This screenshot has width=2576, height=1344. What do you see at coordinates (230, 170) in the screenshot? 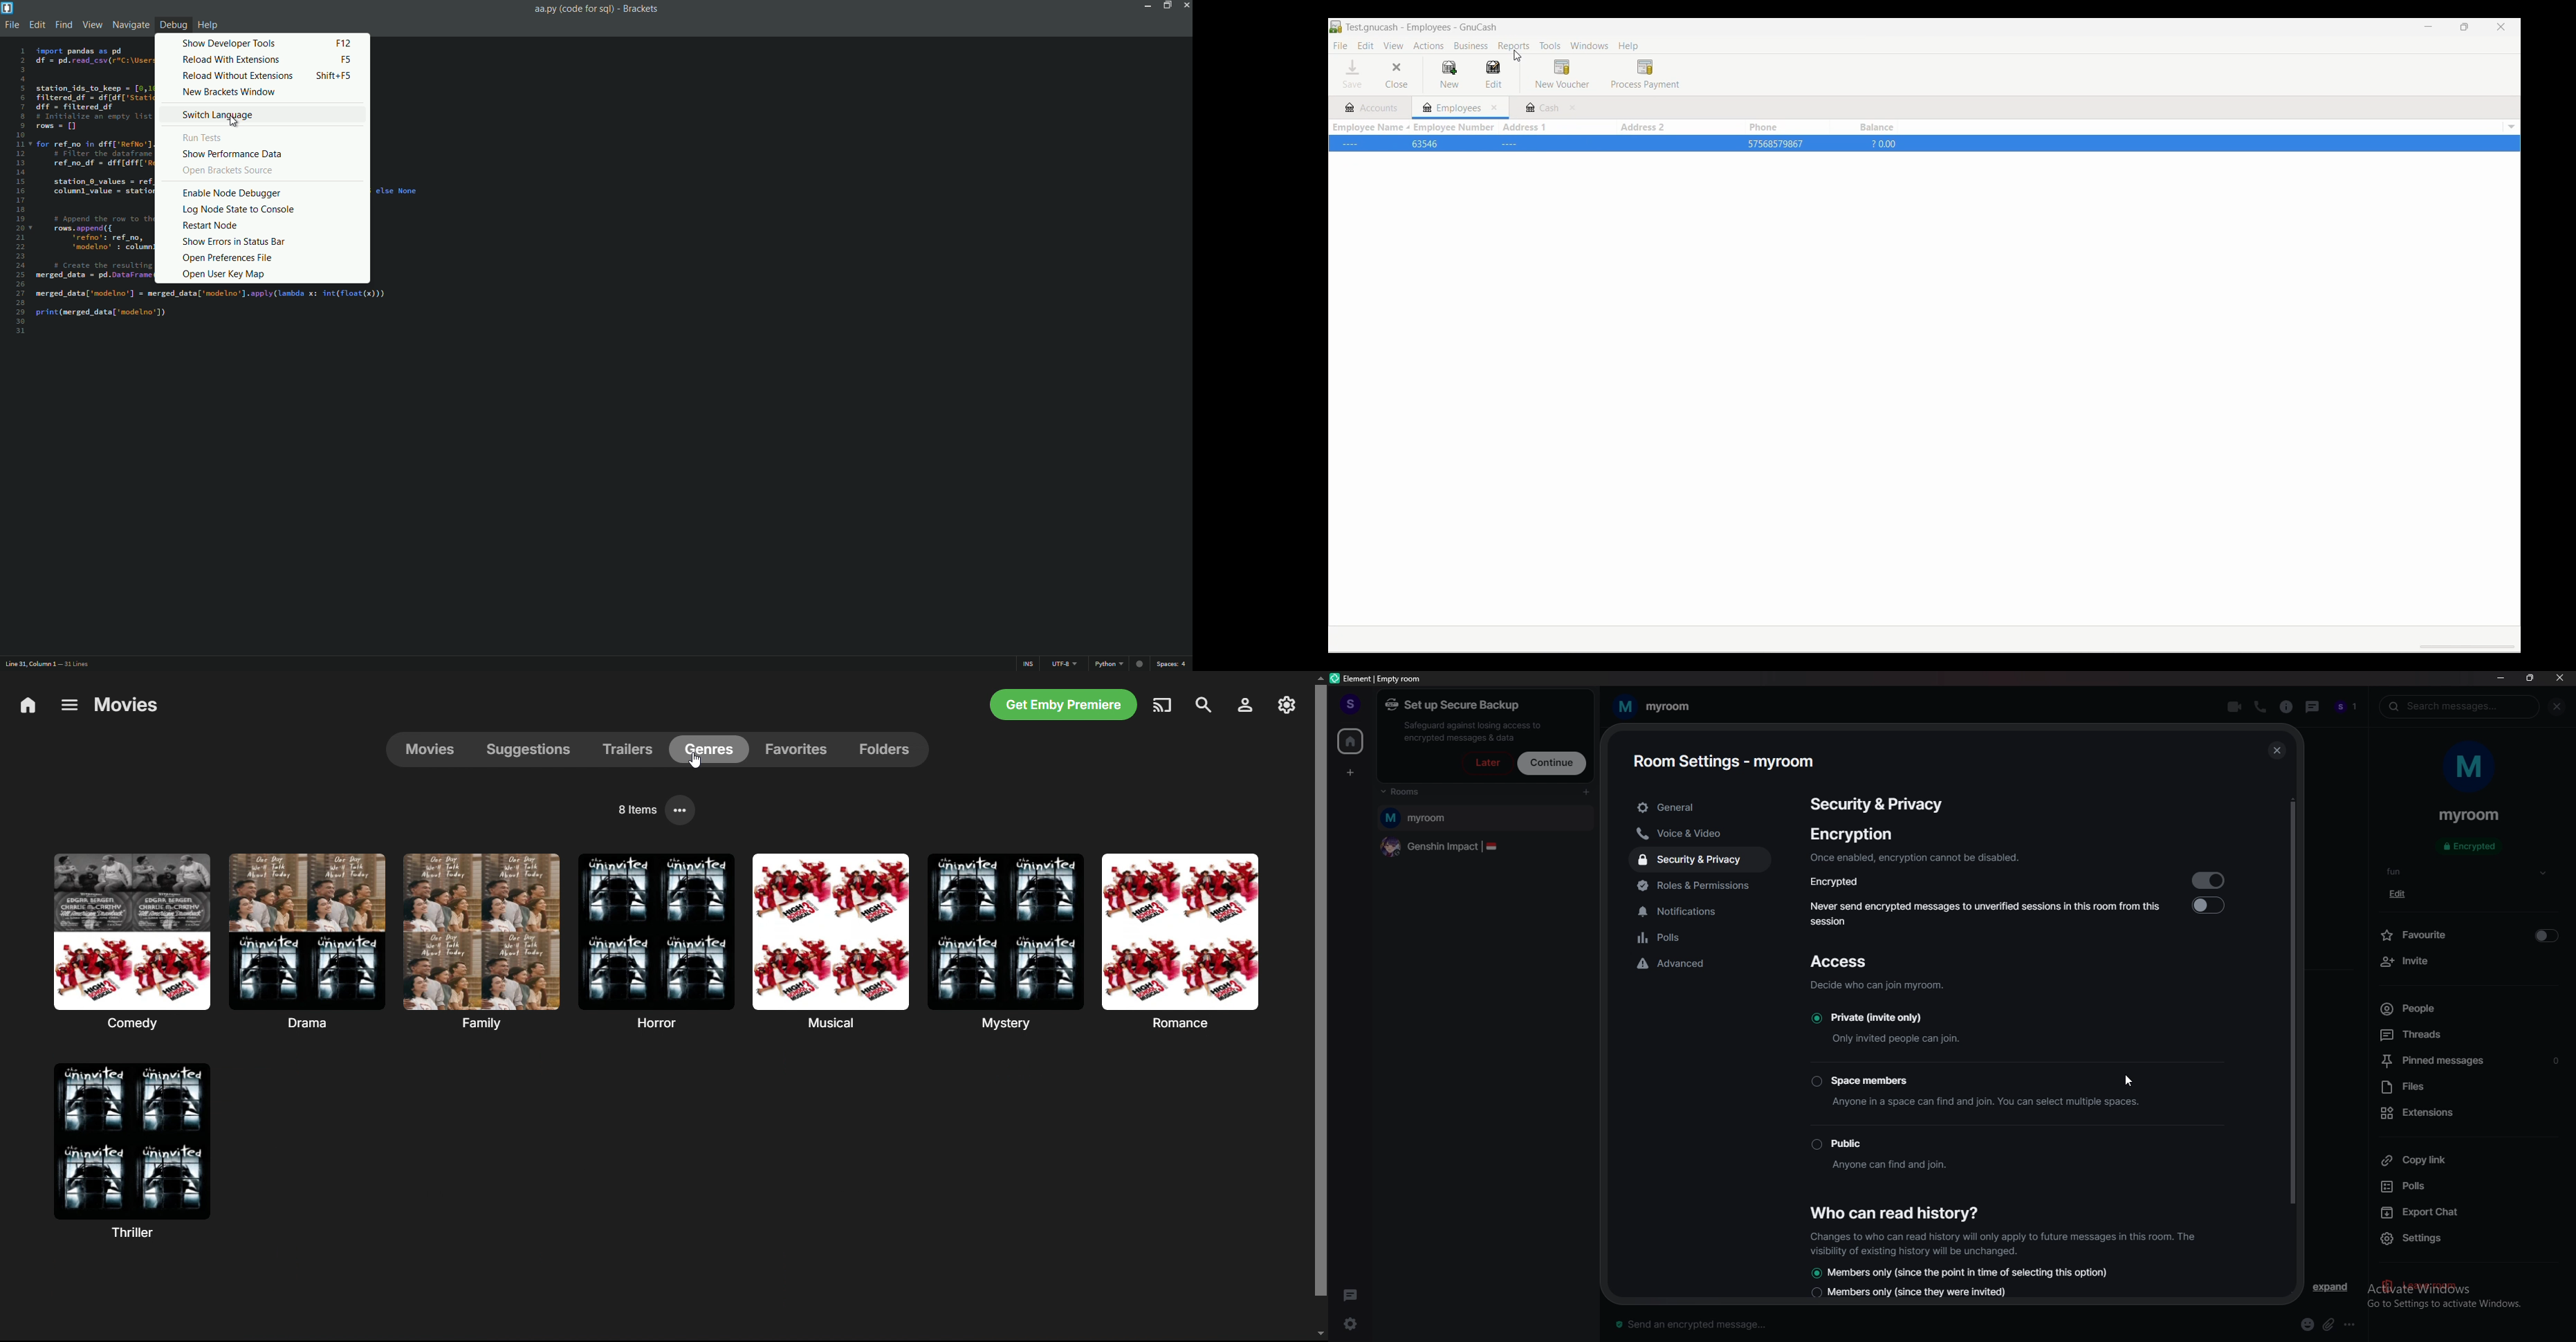
I see `open brackets source` at bounding box center [230, 170].